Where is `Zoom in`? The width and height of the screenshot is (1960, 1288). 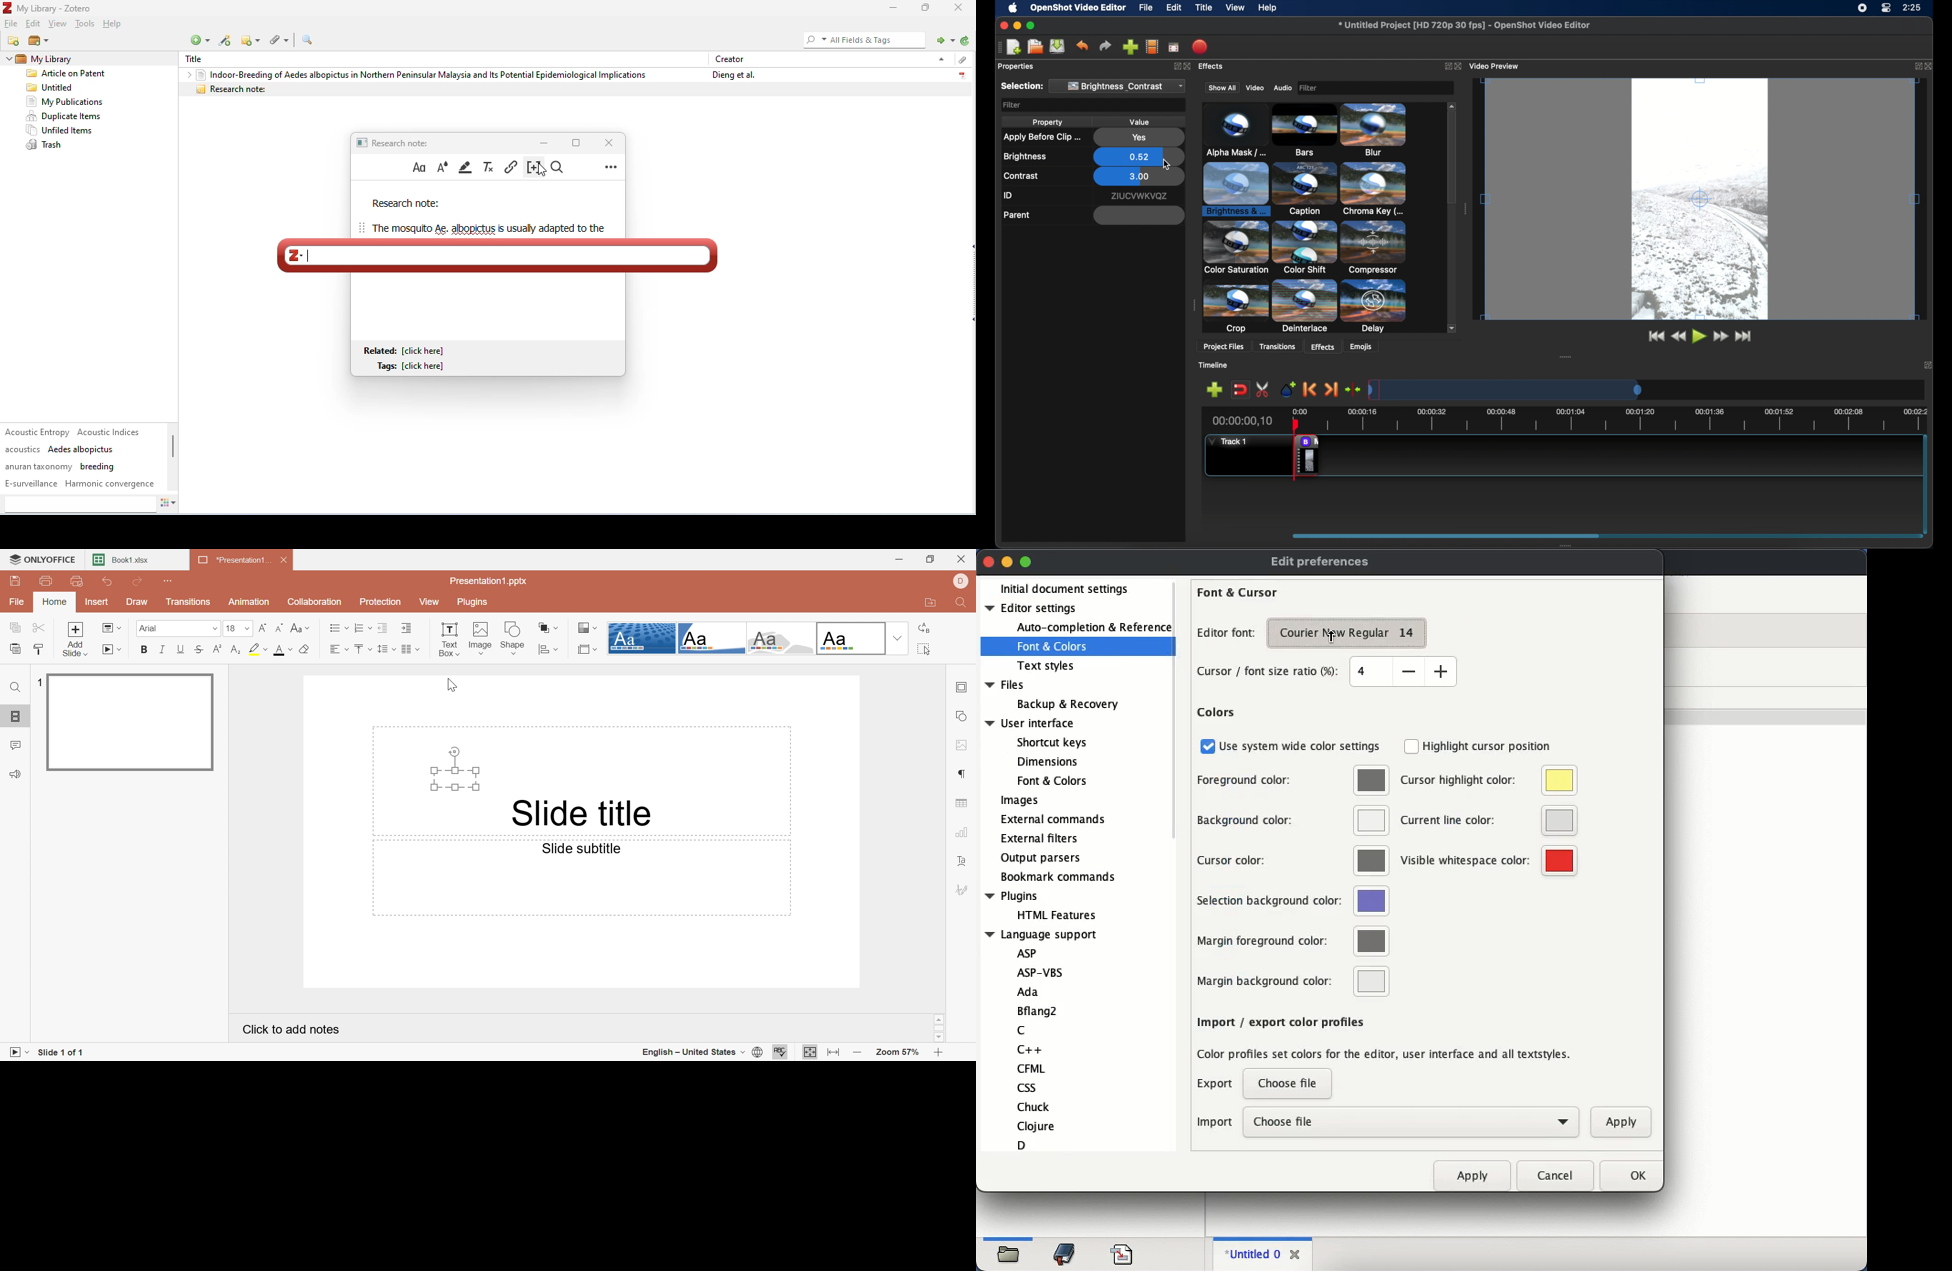 Zoom in is located at coordinates (939, 1052).